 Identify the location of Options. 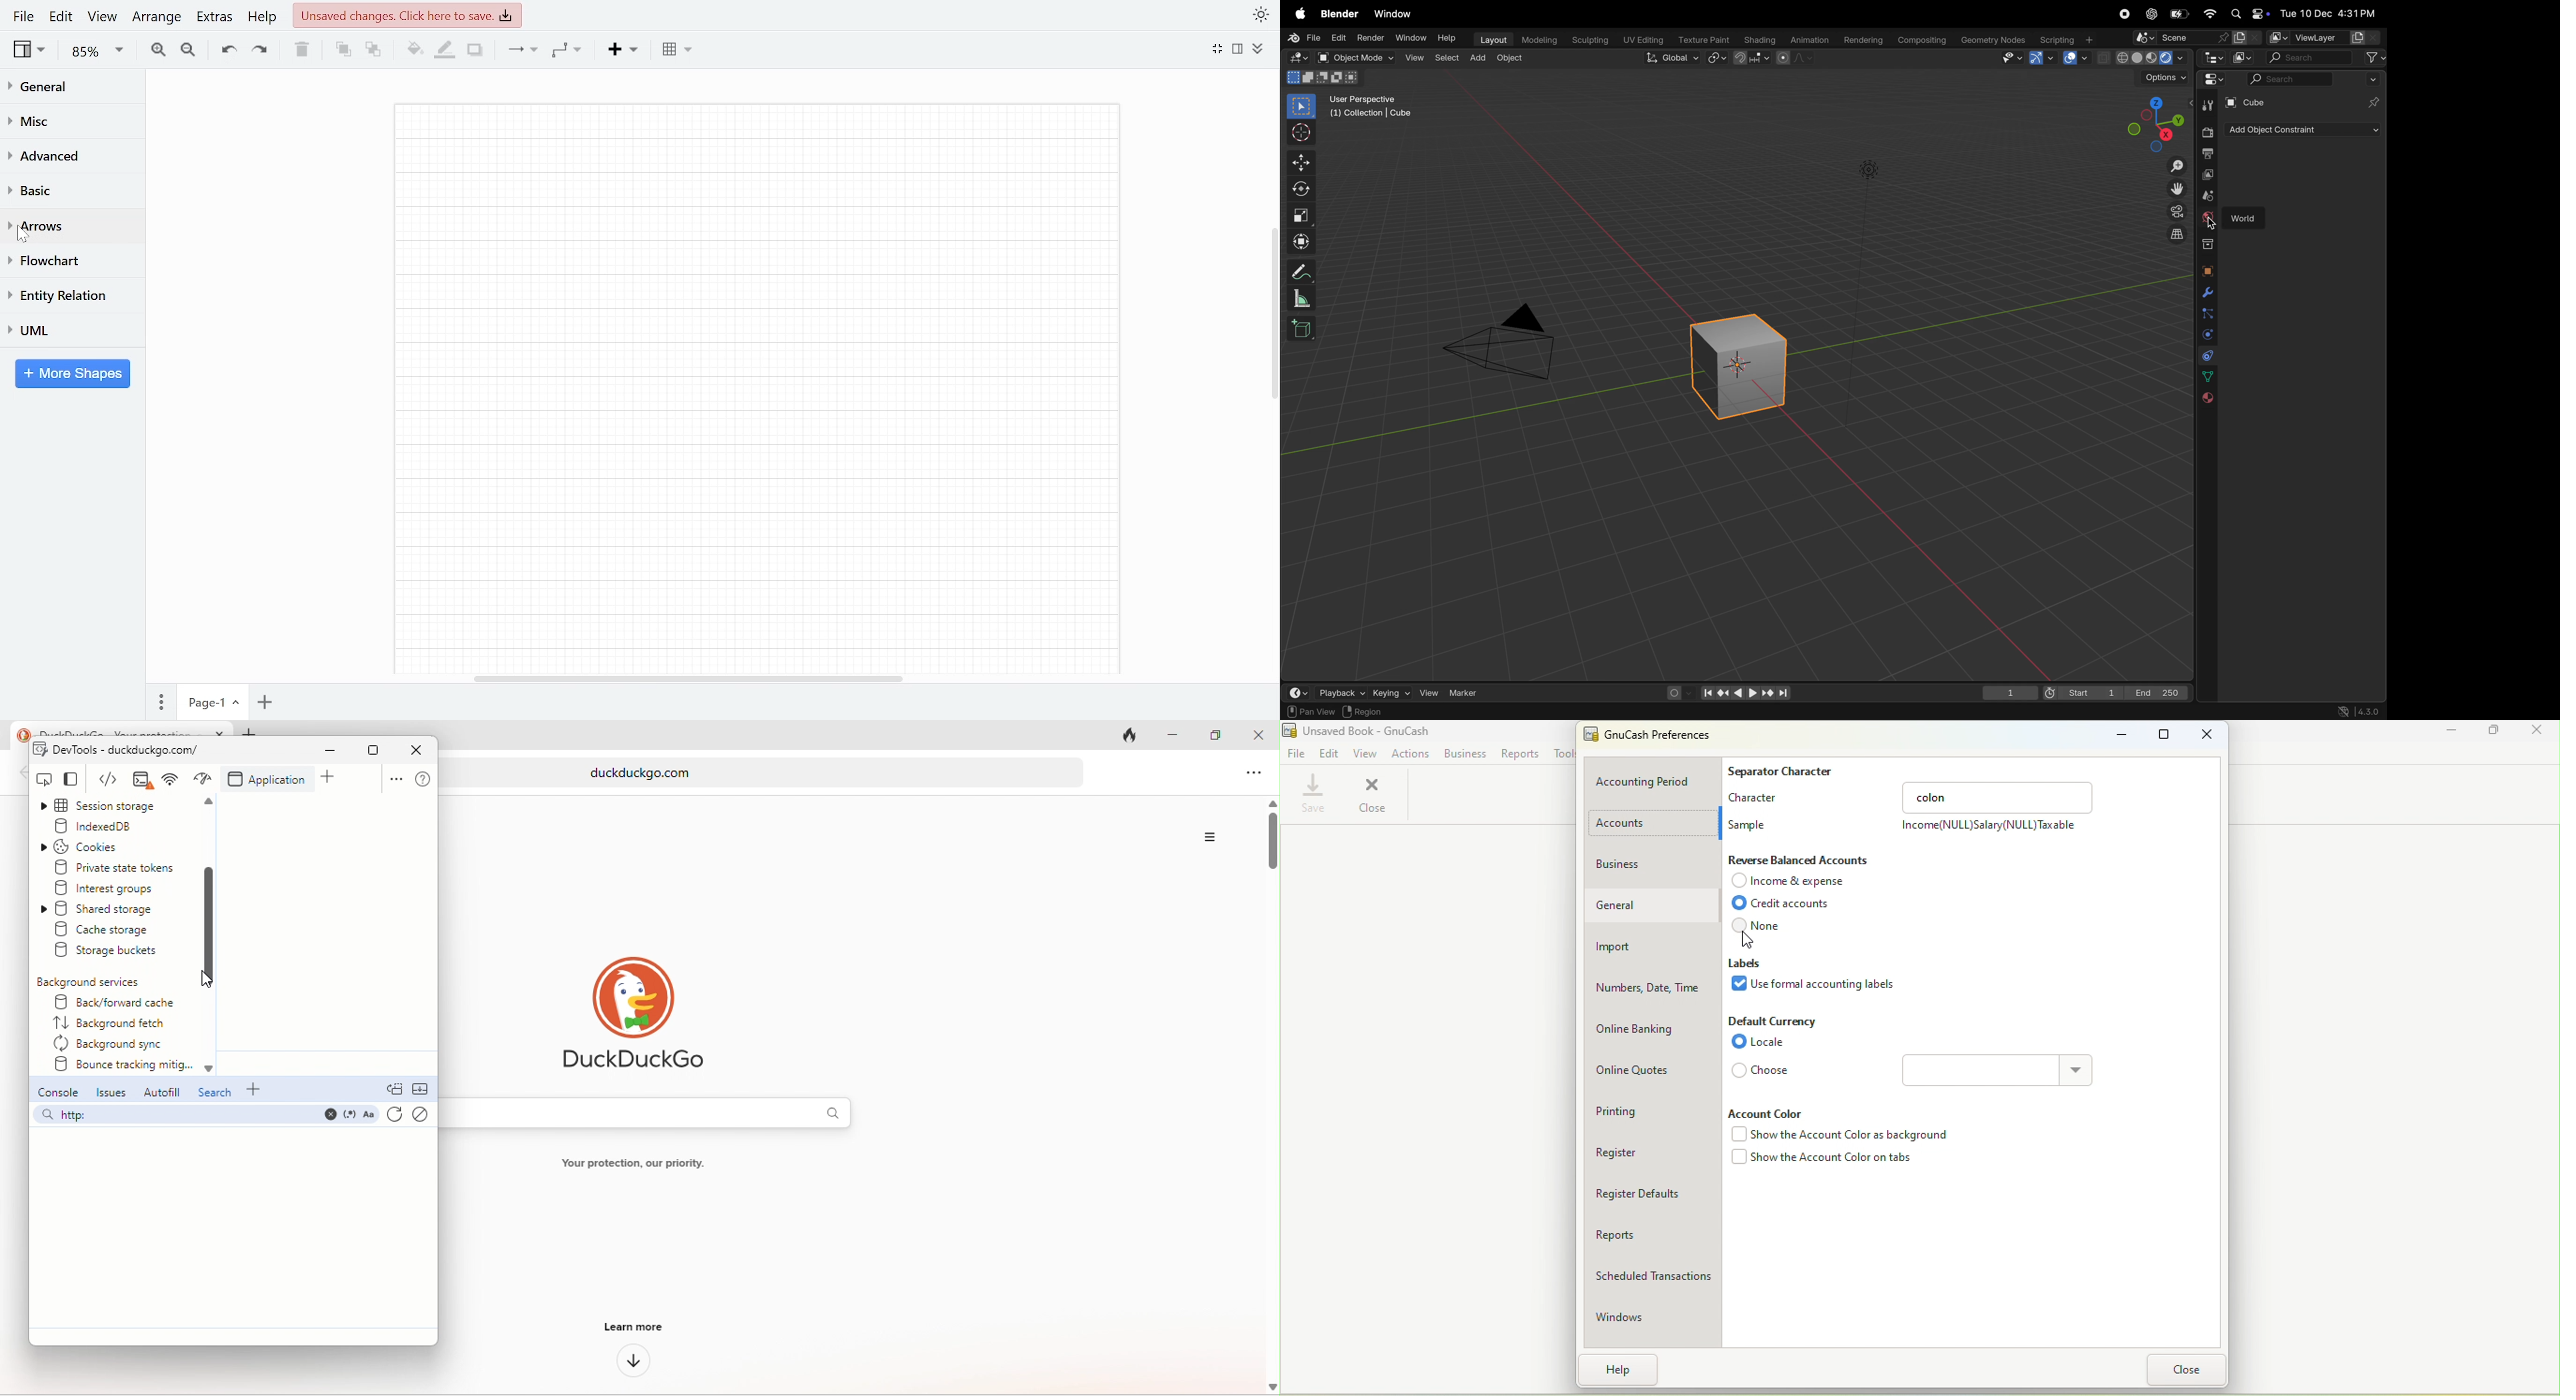
(1209, 837).